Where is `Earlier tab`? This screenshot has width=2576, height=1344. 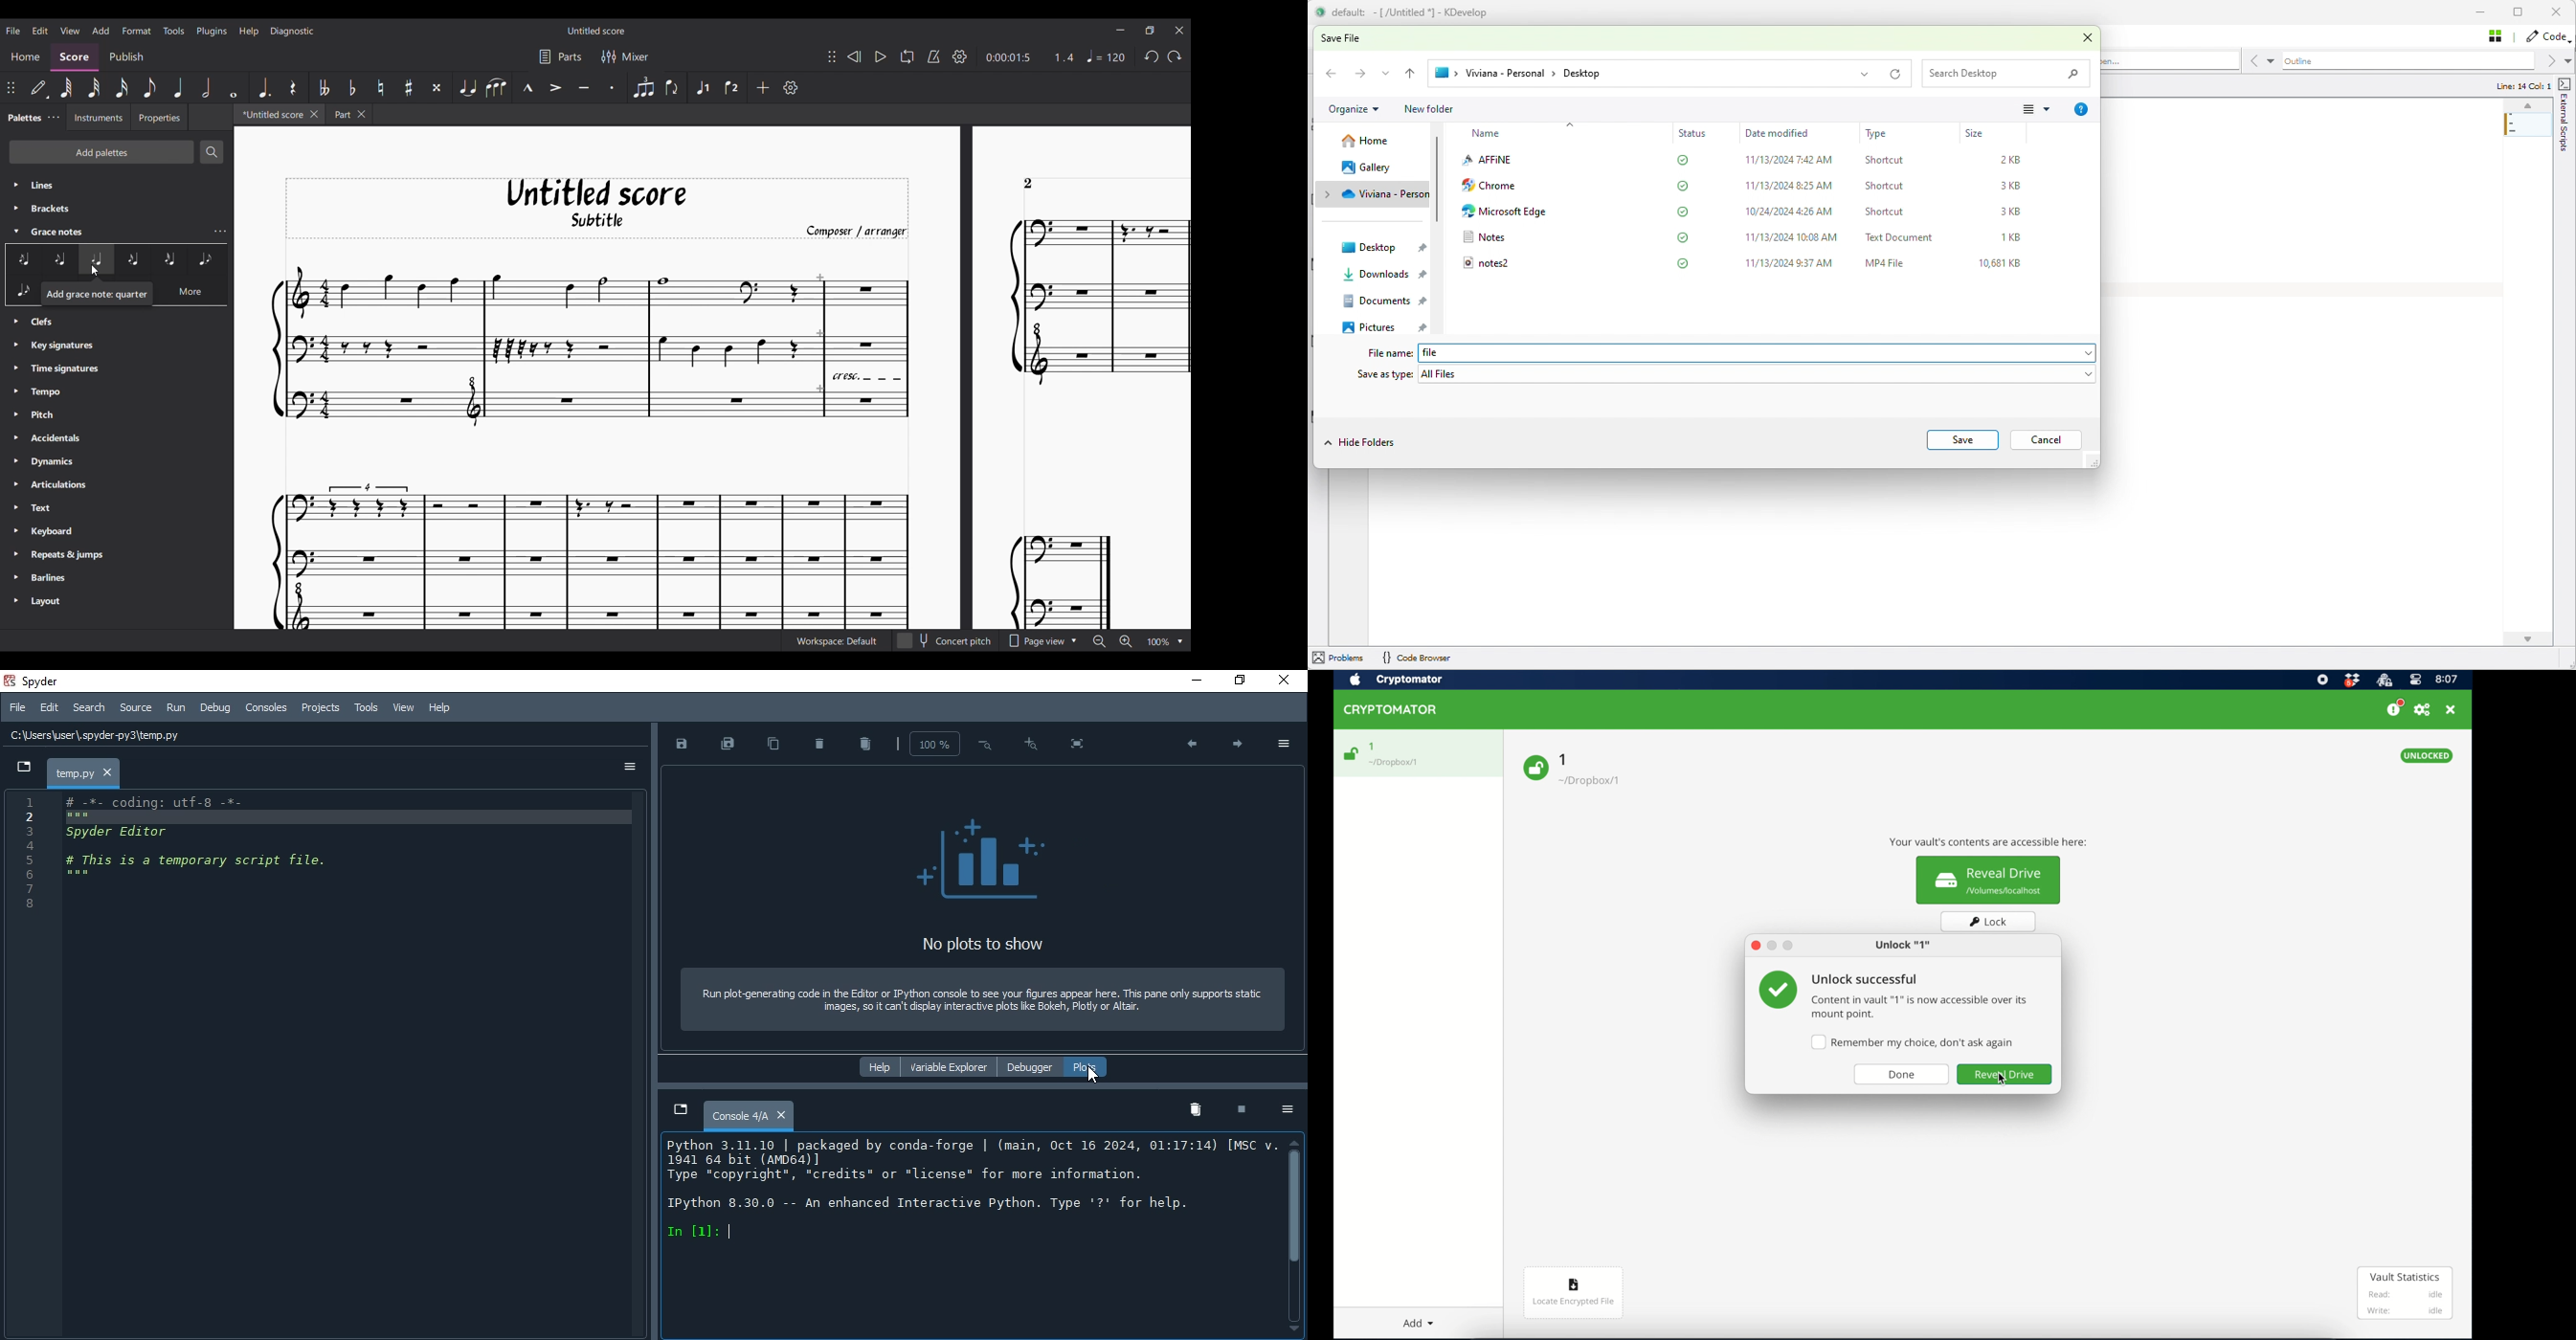 Earlier tab is located at coordinates (349, 114).